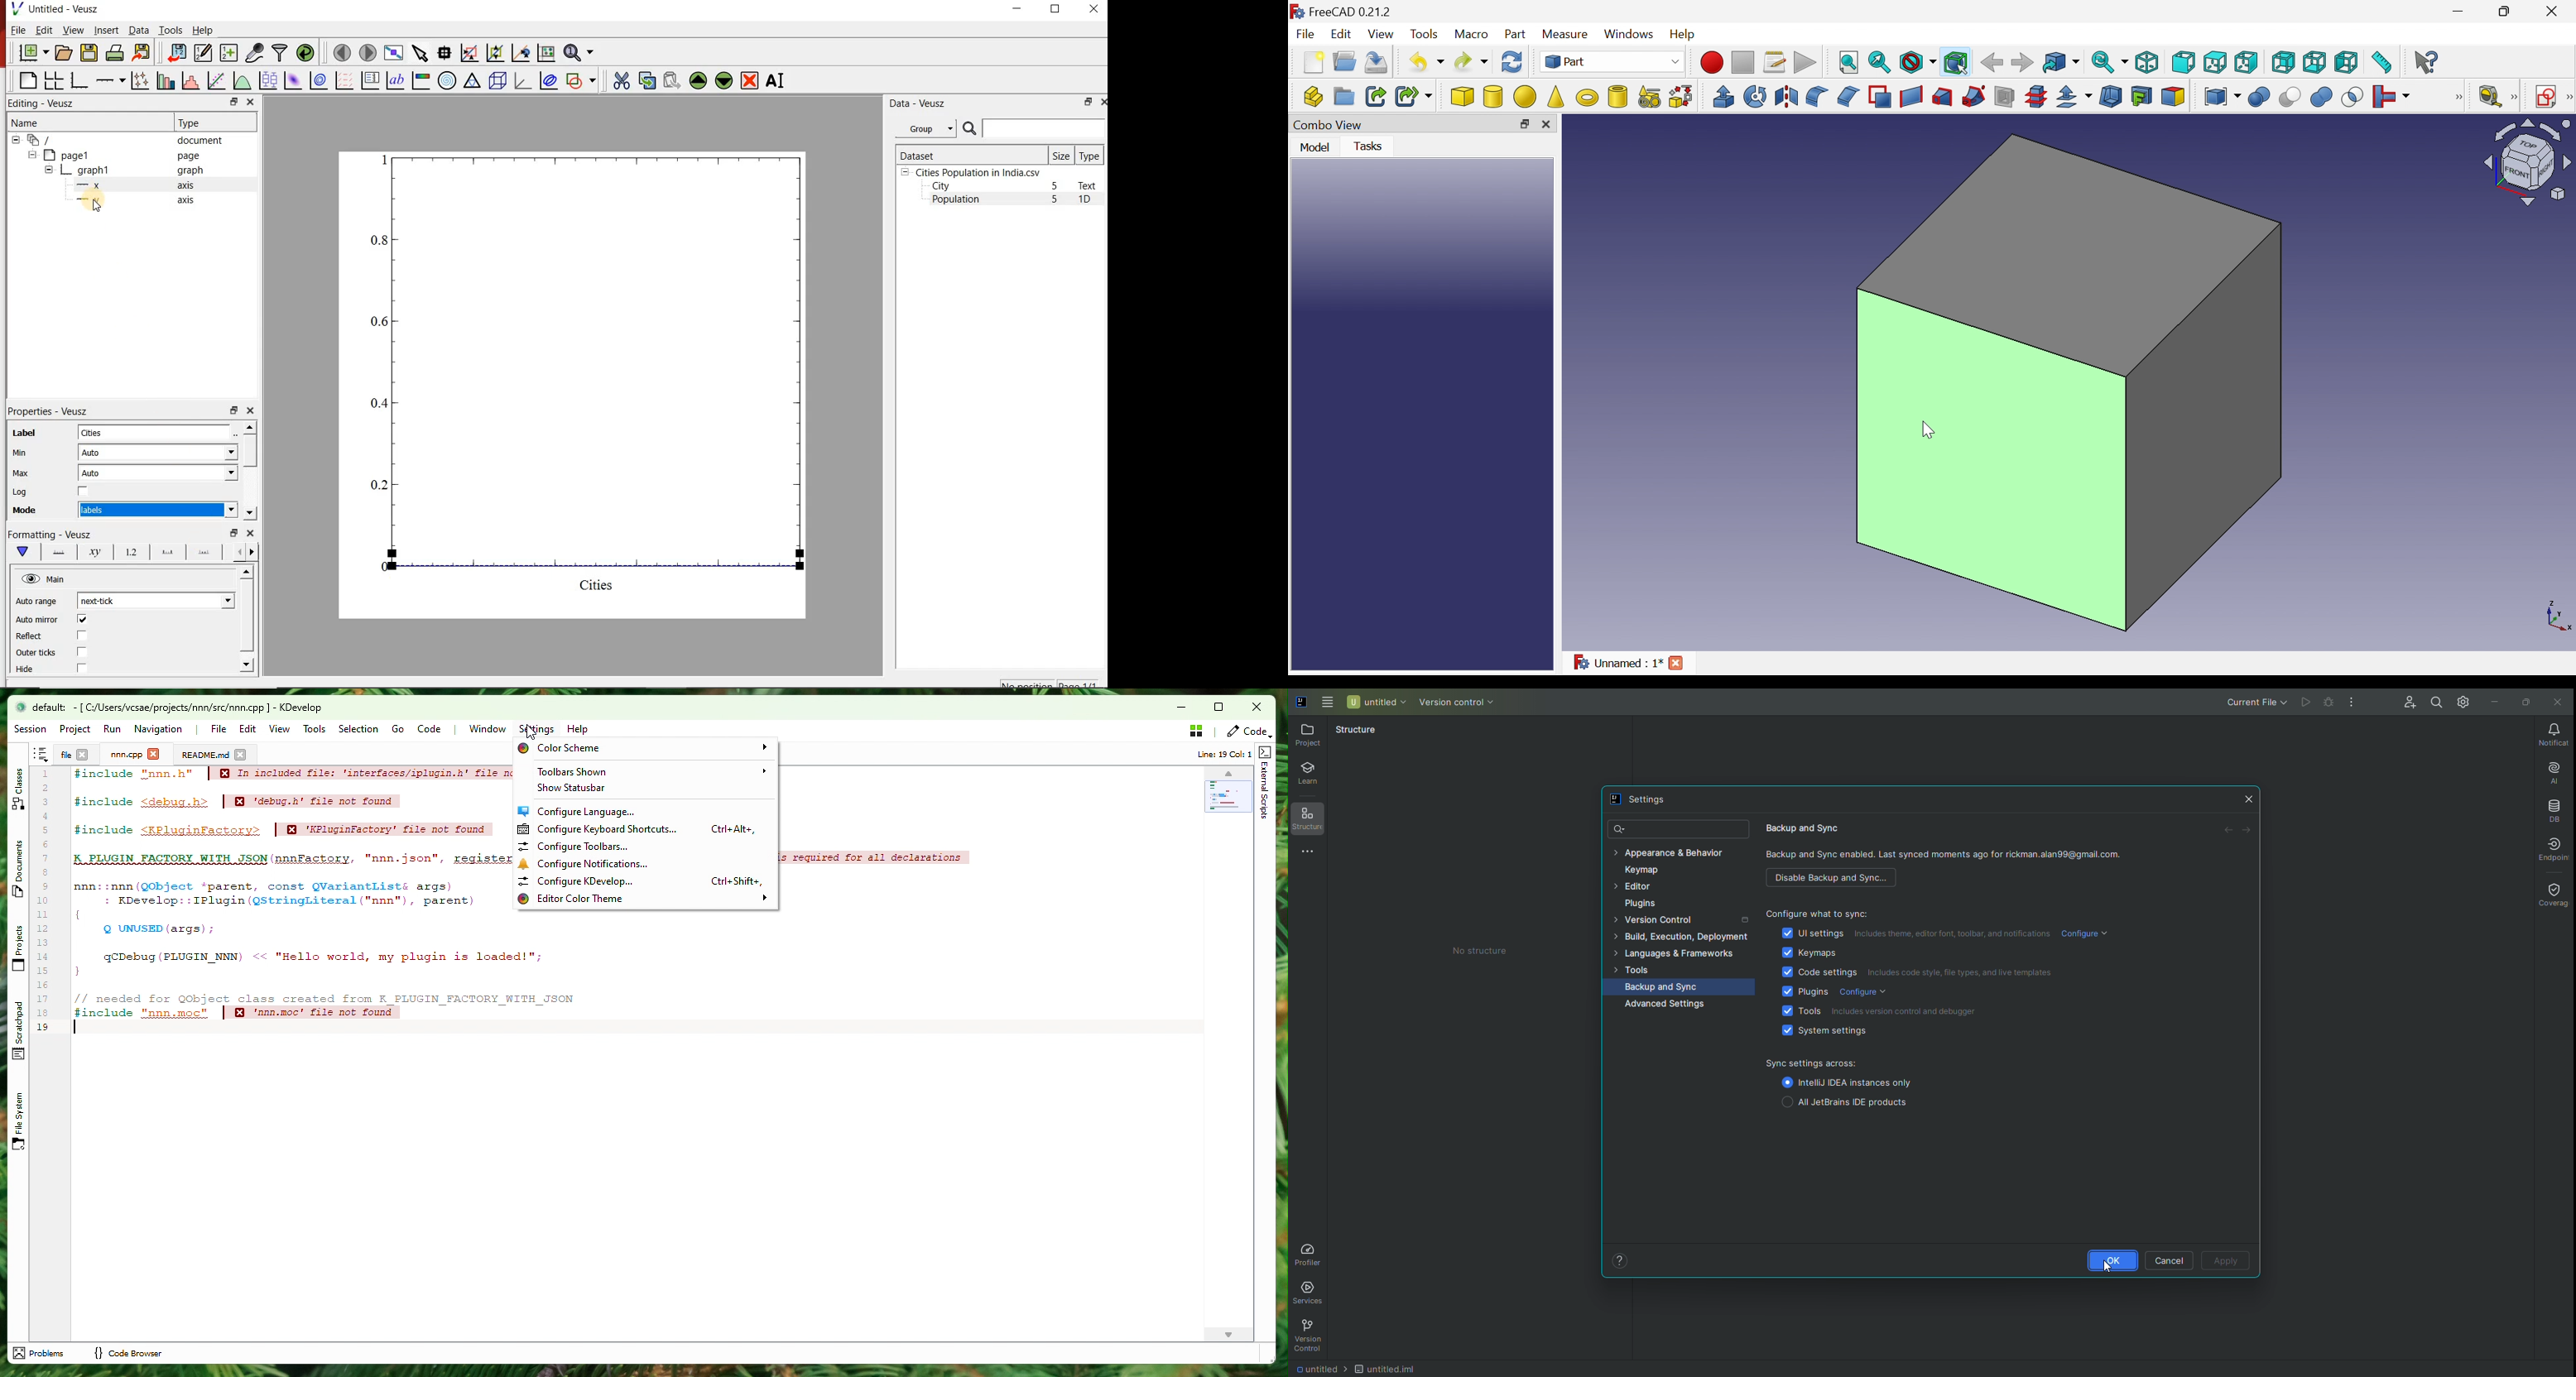 This screenshot has height=1400, width=2576. What do you see at coordinates (75, 122) in the screenshot?
I see `Name` at bounding box center [75, 122].